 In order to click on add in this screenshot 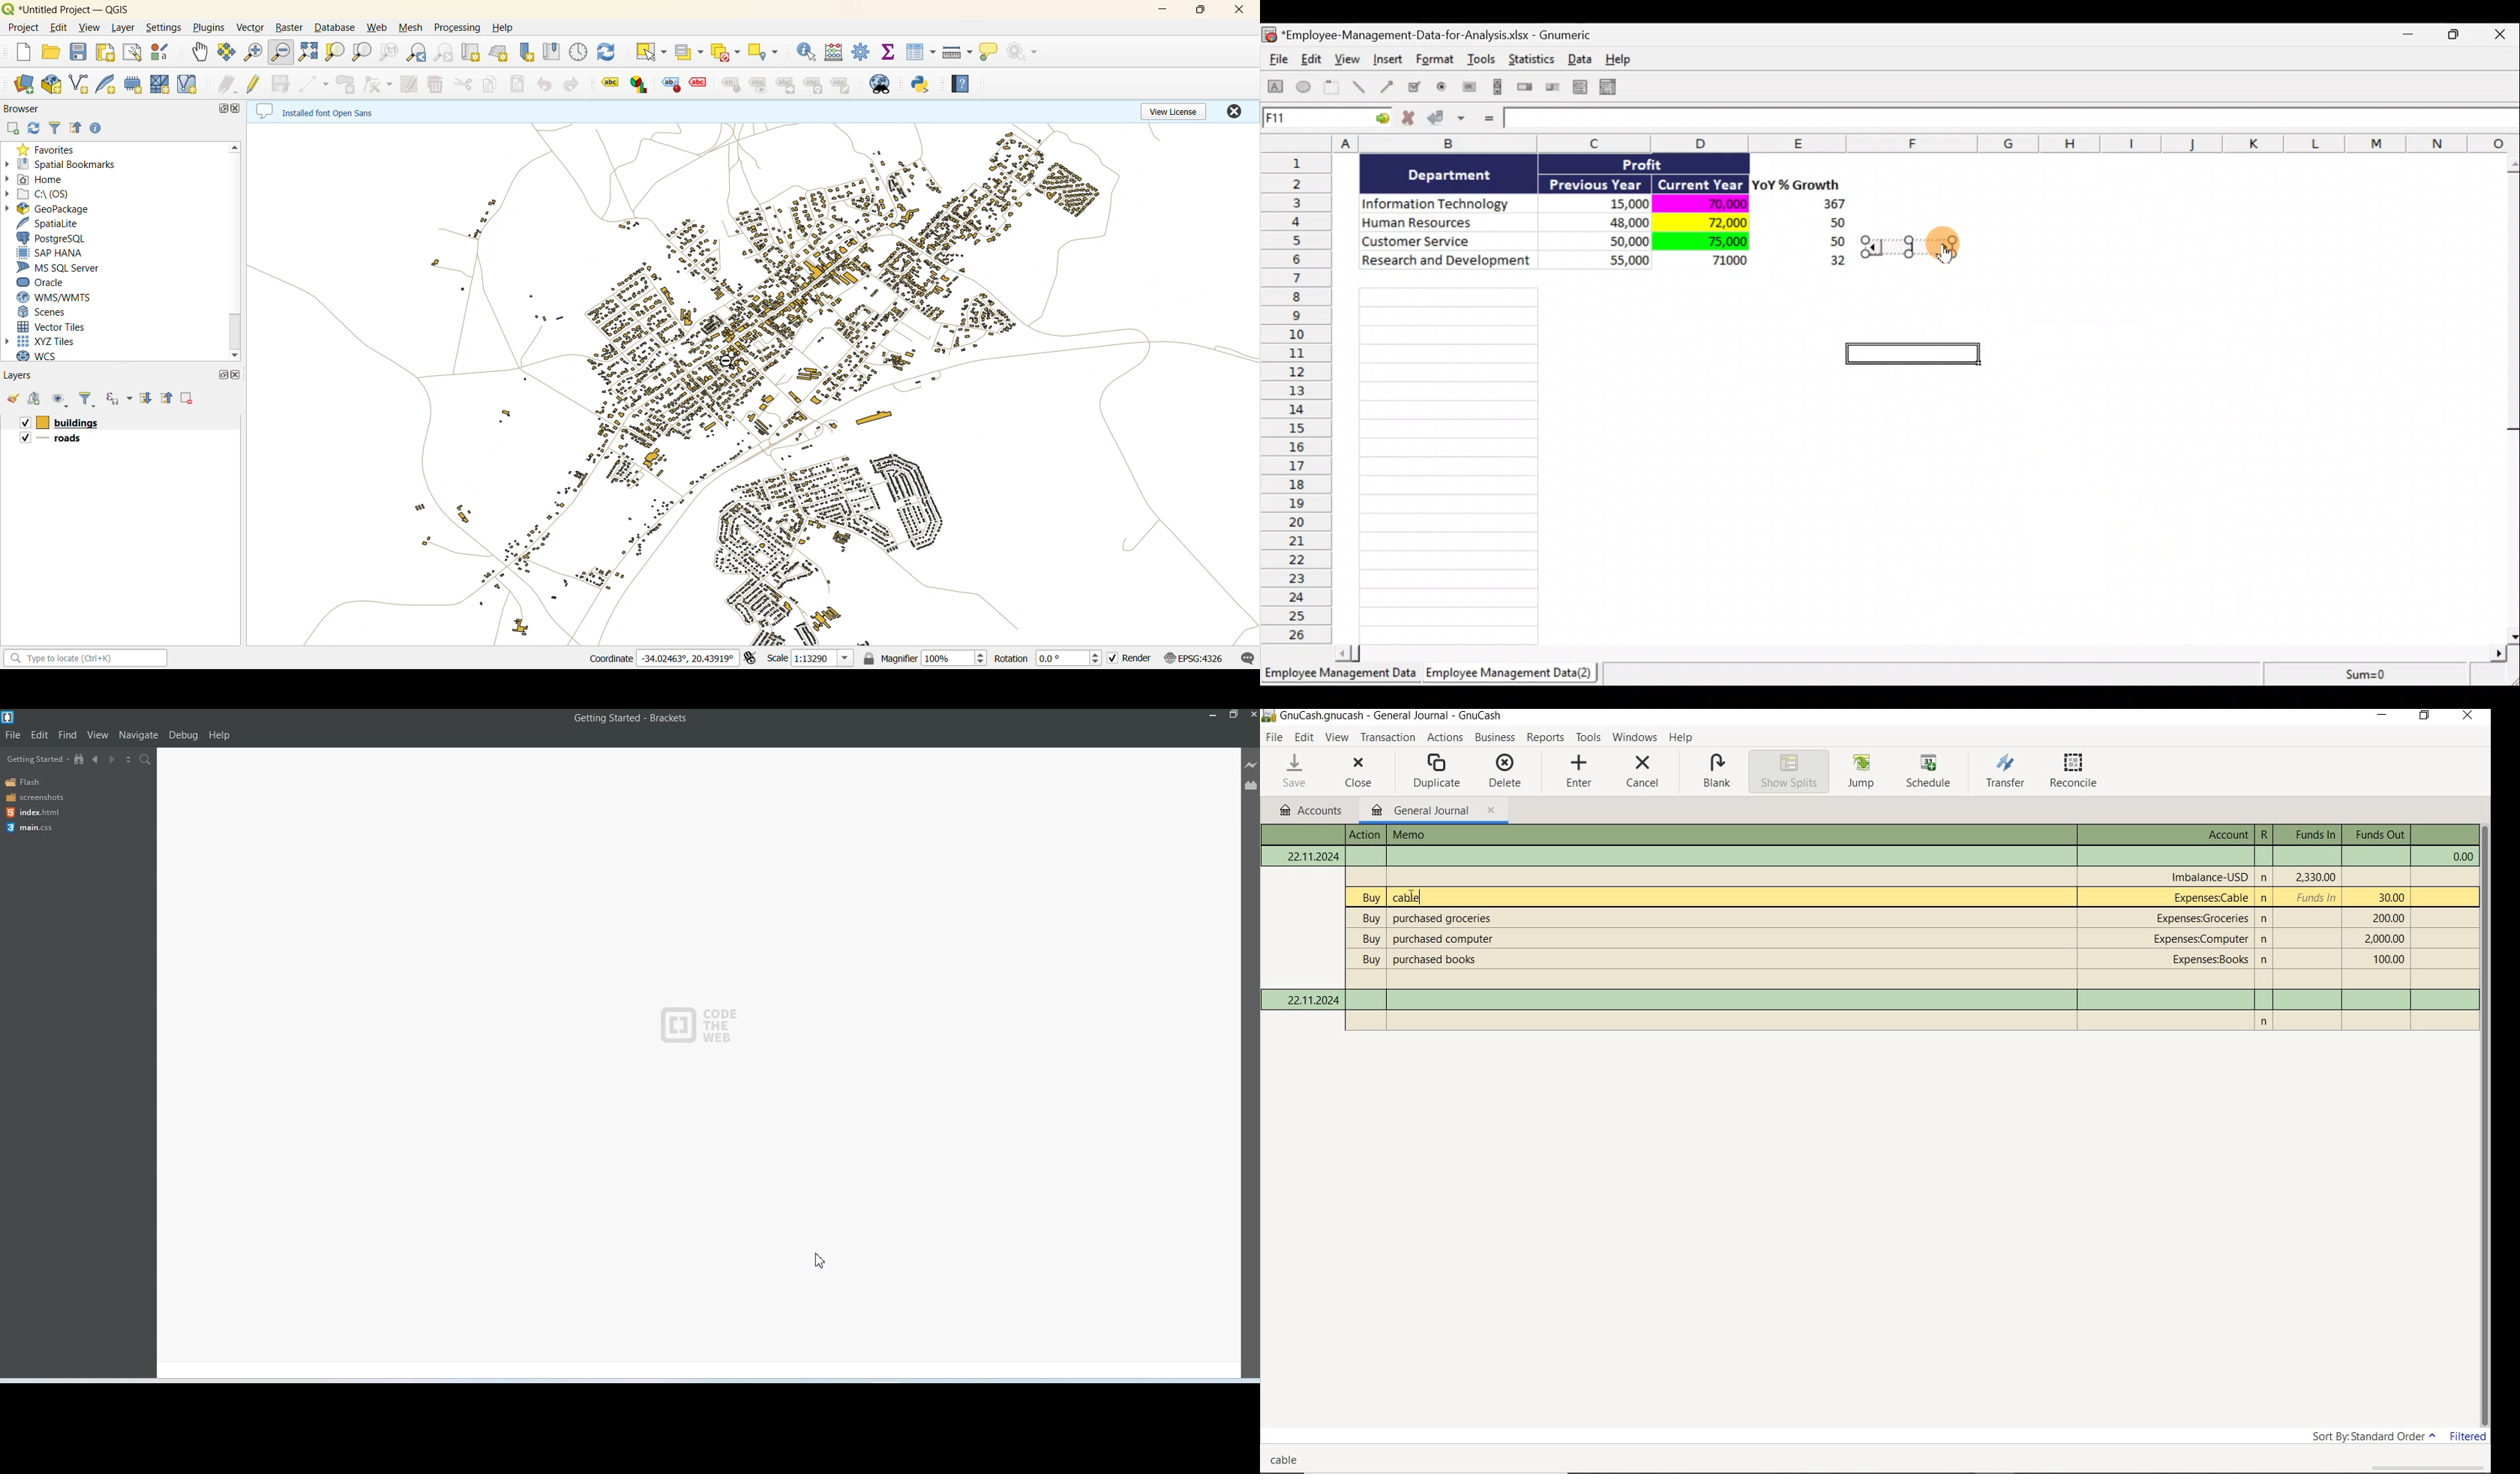, I will do `click(14, 127)`.